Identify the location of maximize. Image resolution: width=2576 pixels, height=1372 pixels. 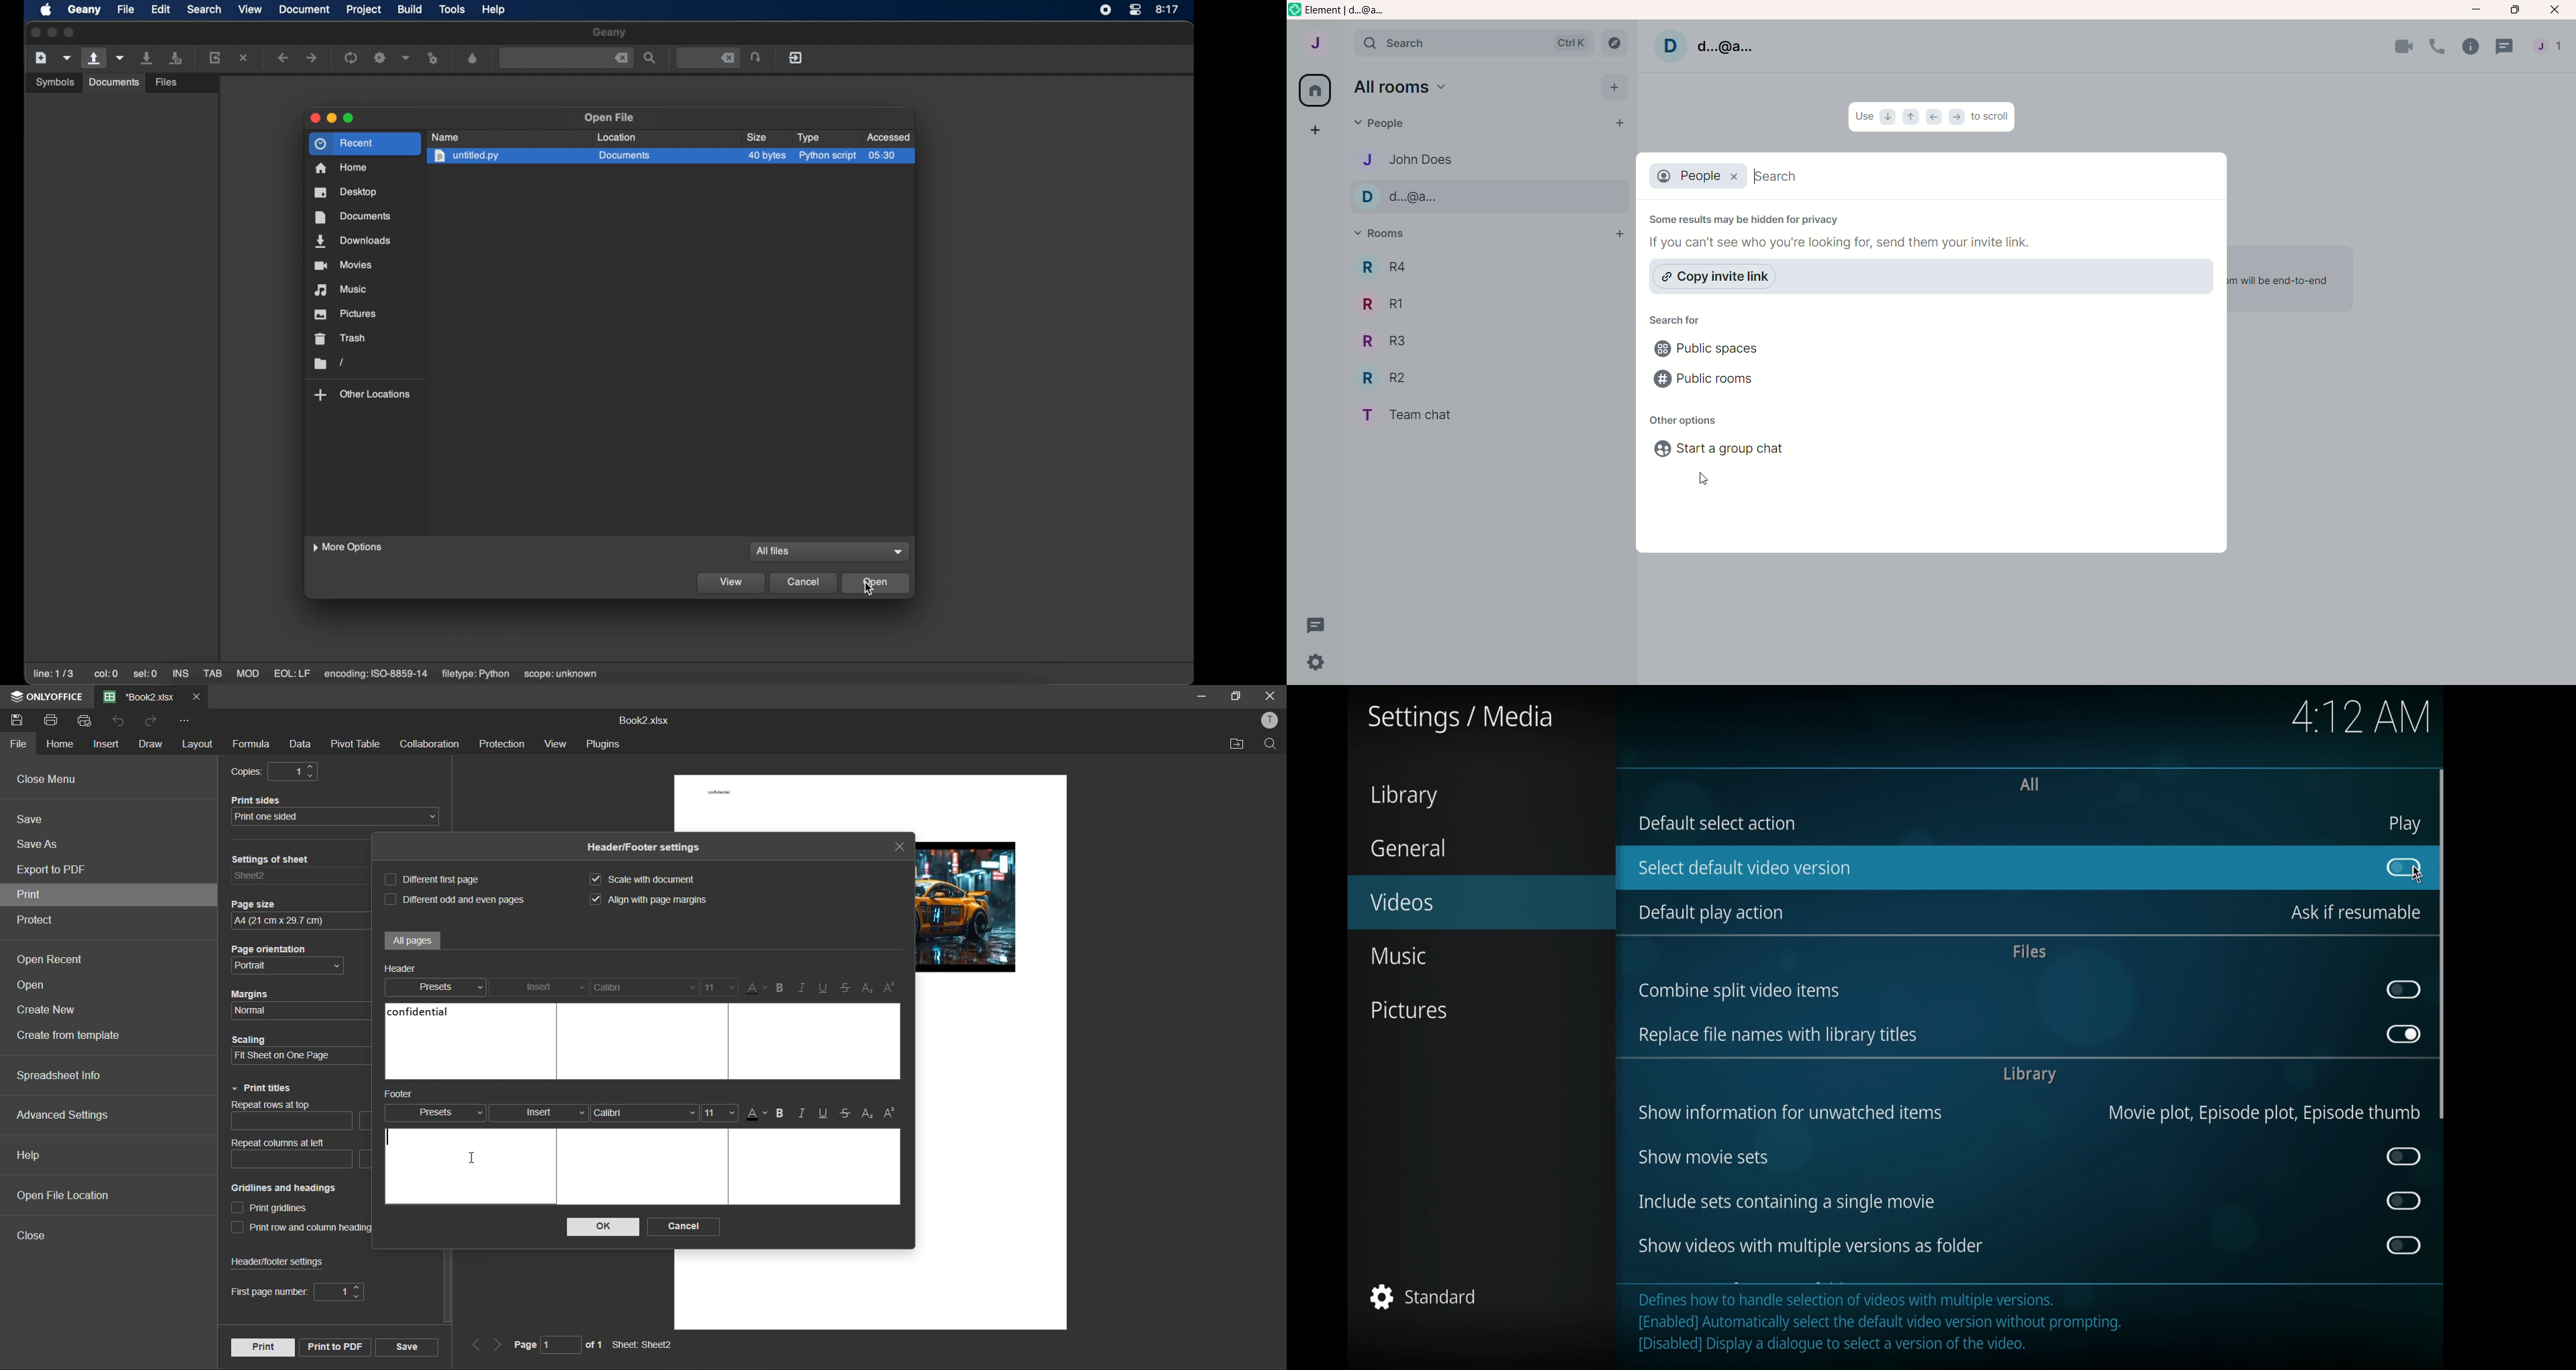
(2514, 10).